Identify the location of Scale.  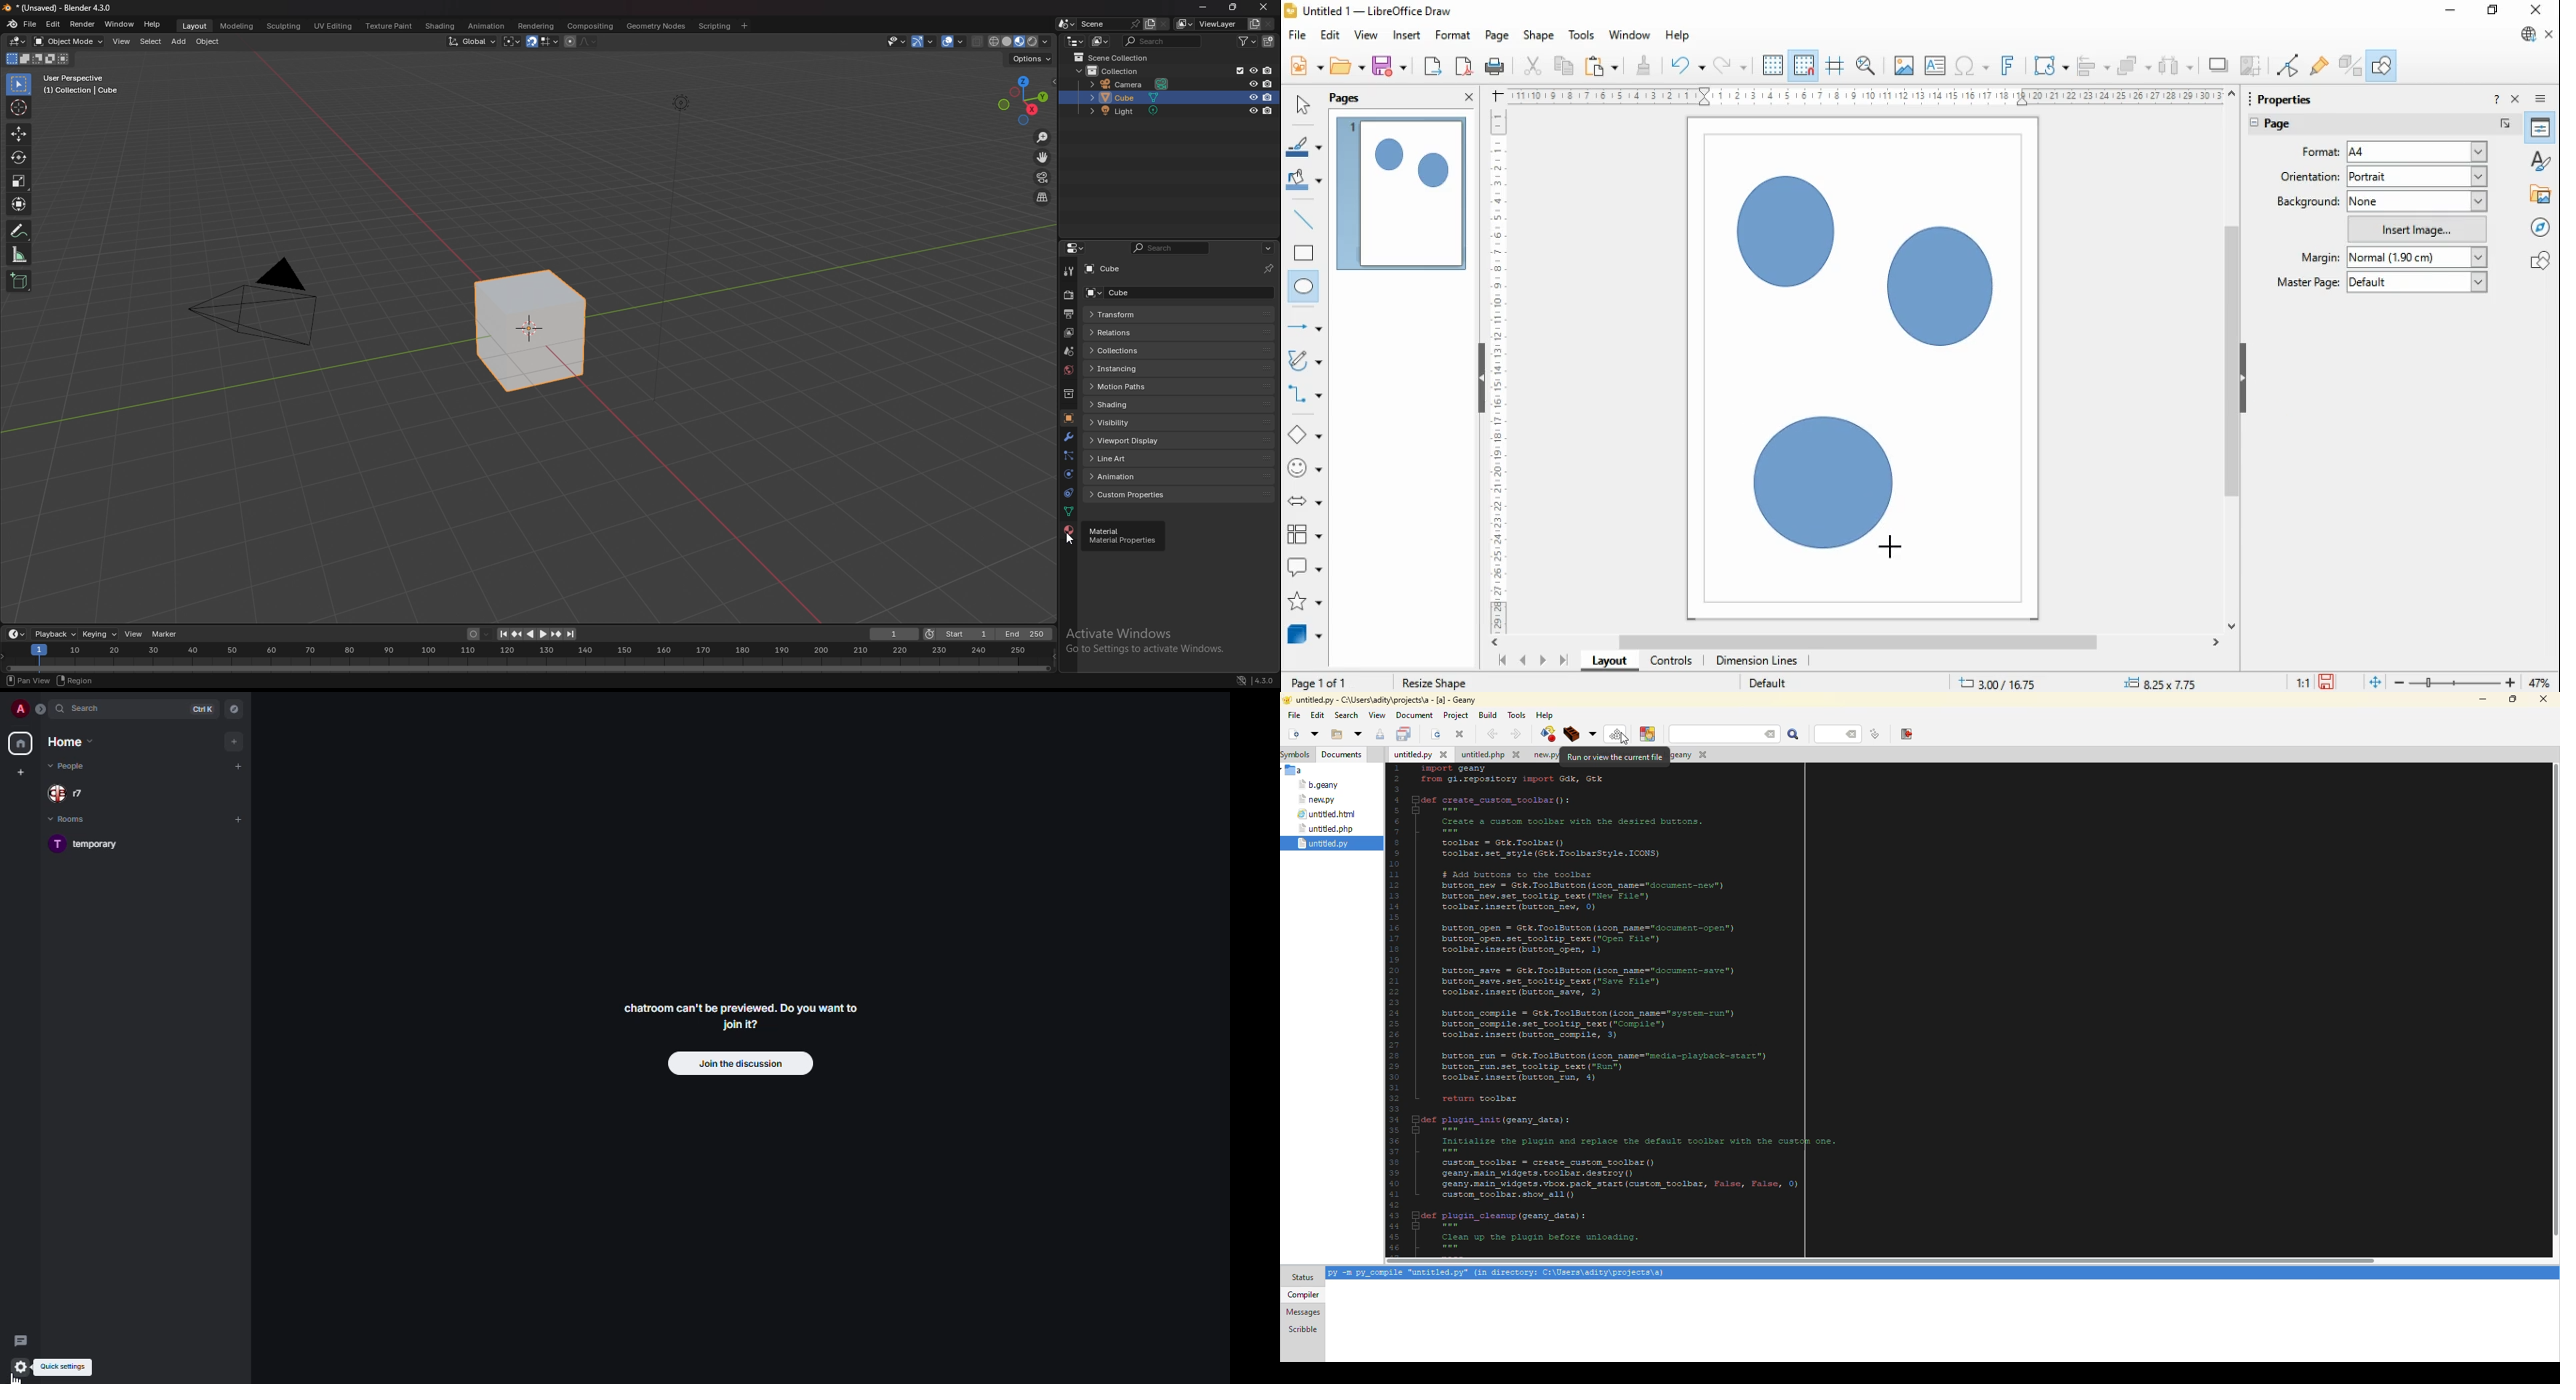
(1497, 367).